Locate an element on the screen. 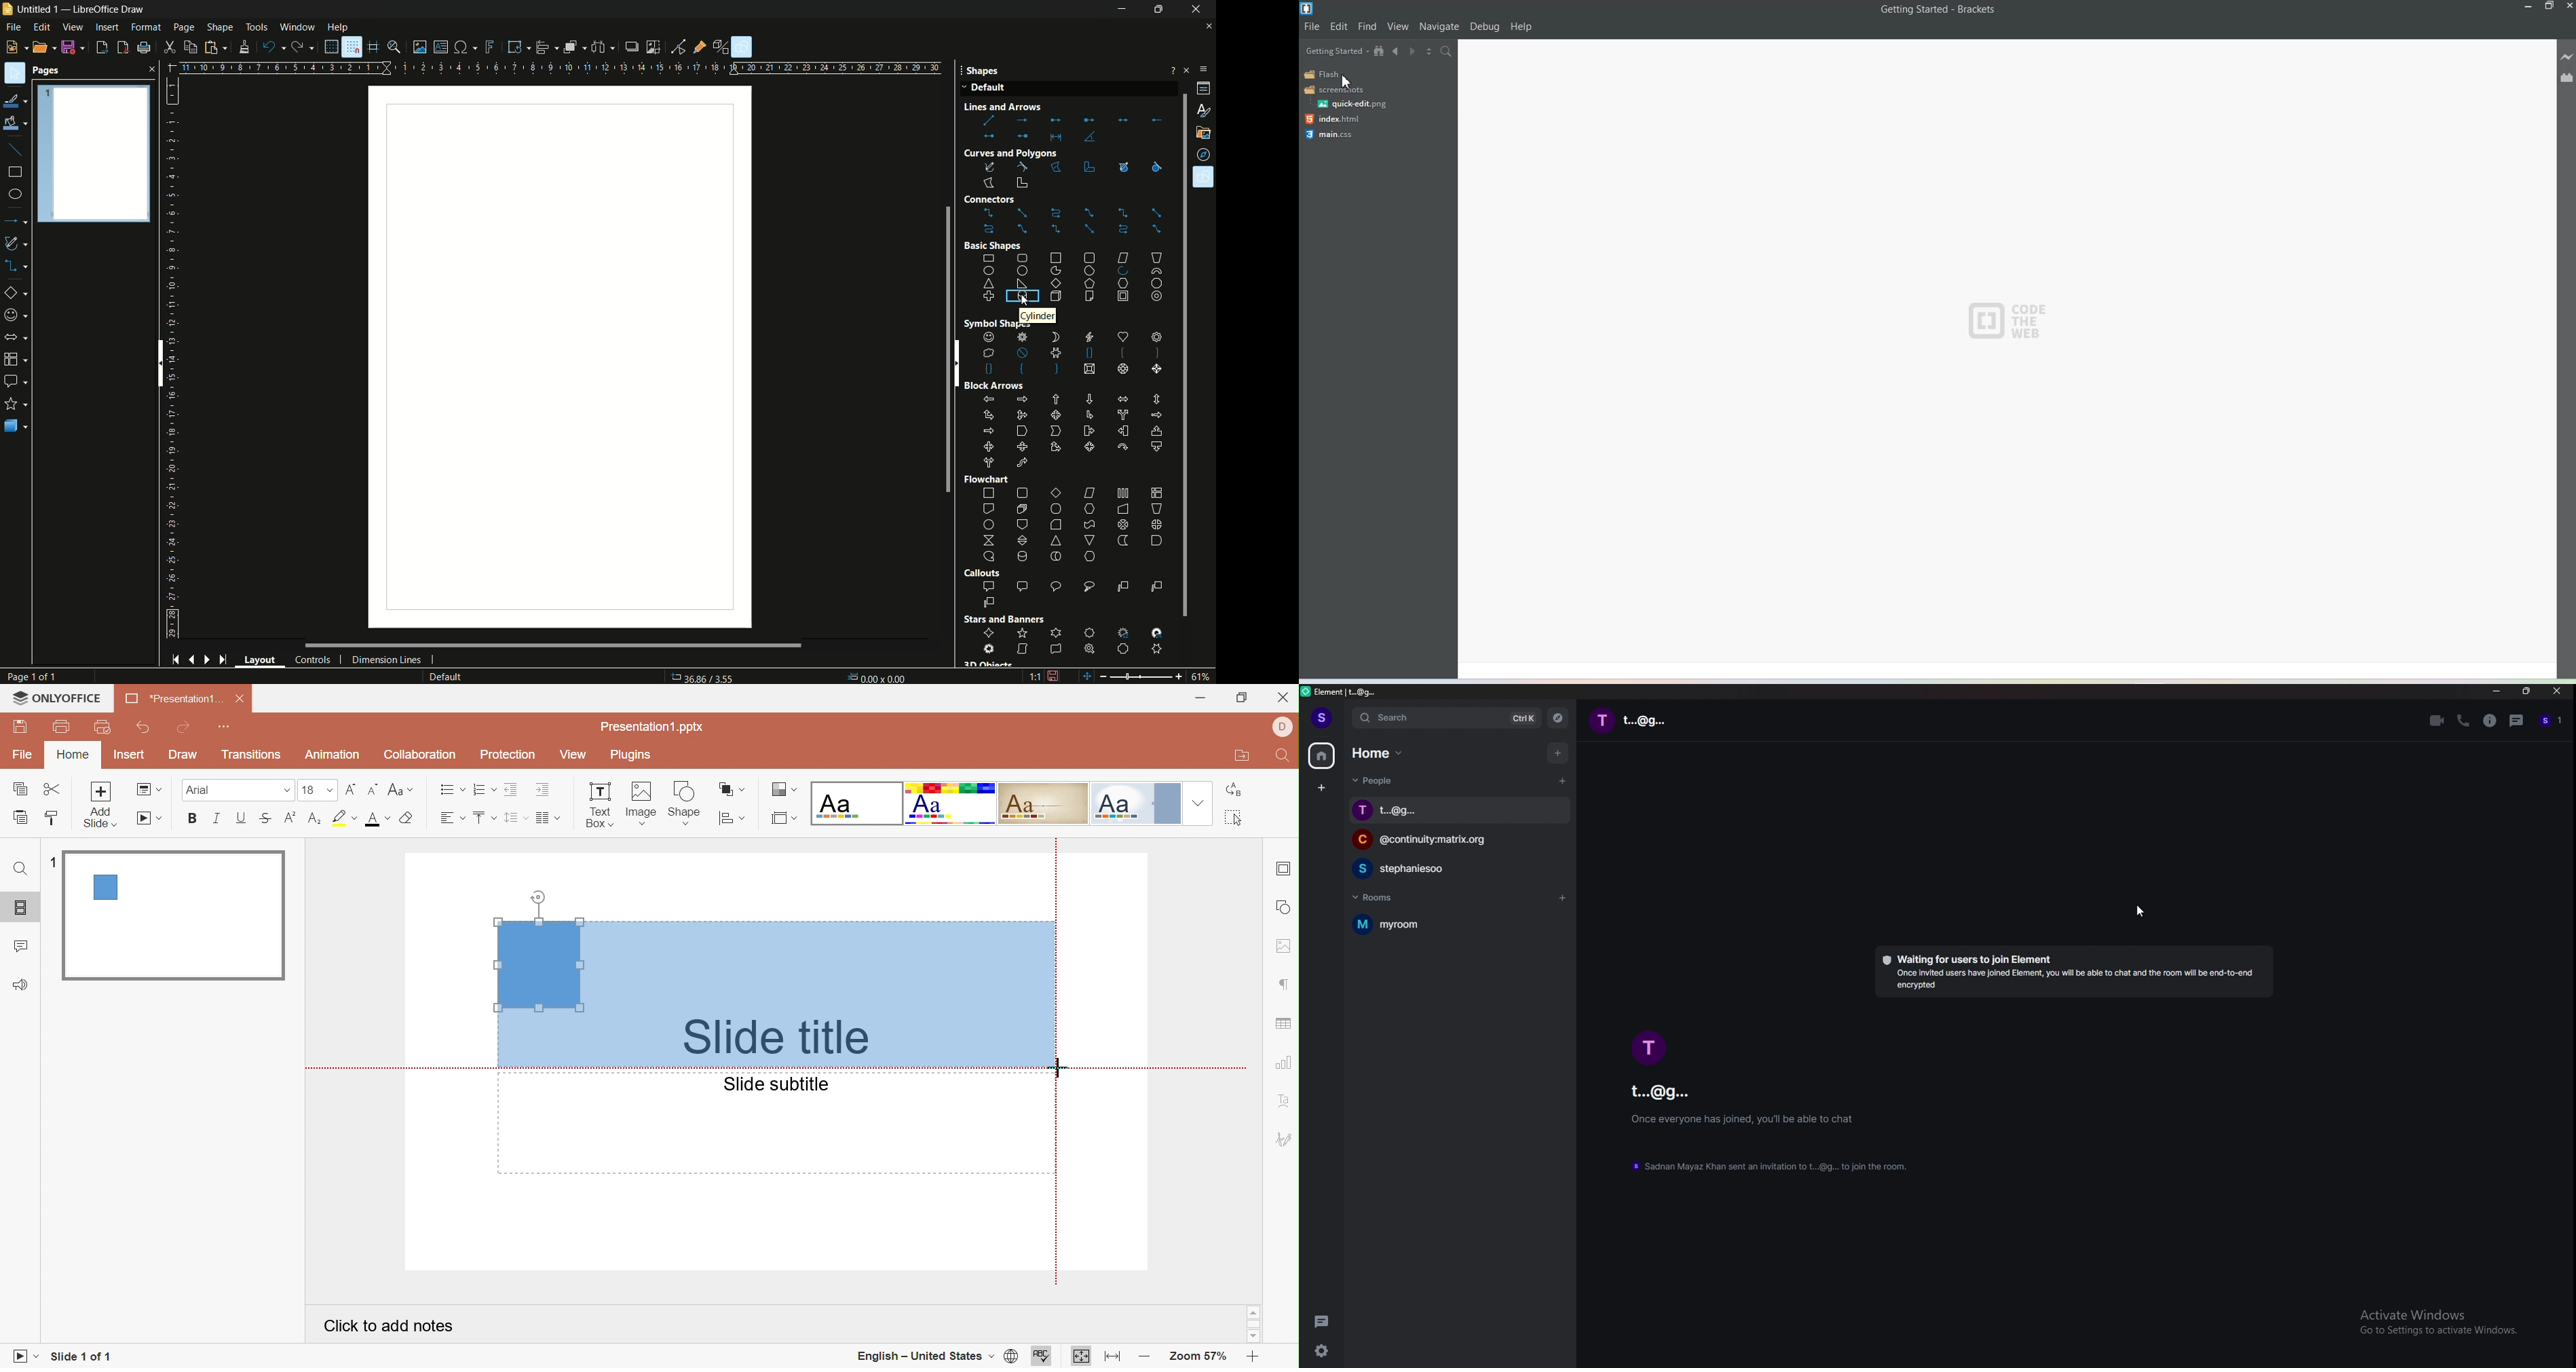 The image size is (2576, 1372). Paragraph settings is located at coordinates (1288, 985).